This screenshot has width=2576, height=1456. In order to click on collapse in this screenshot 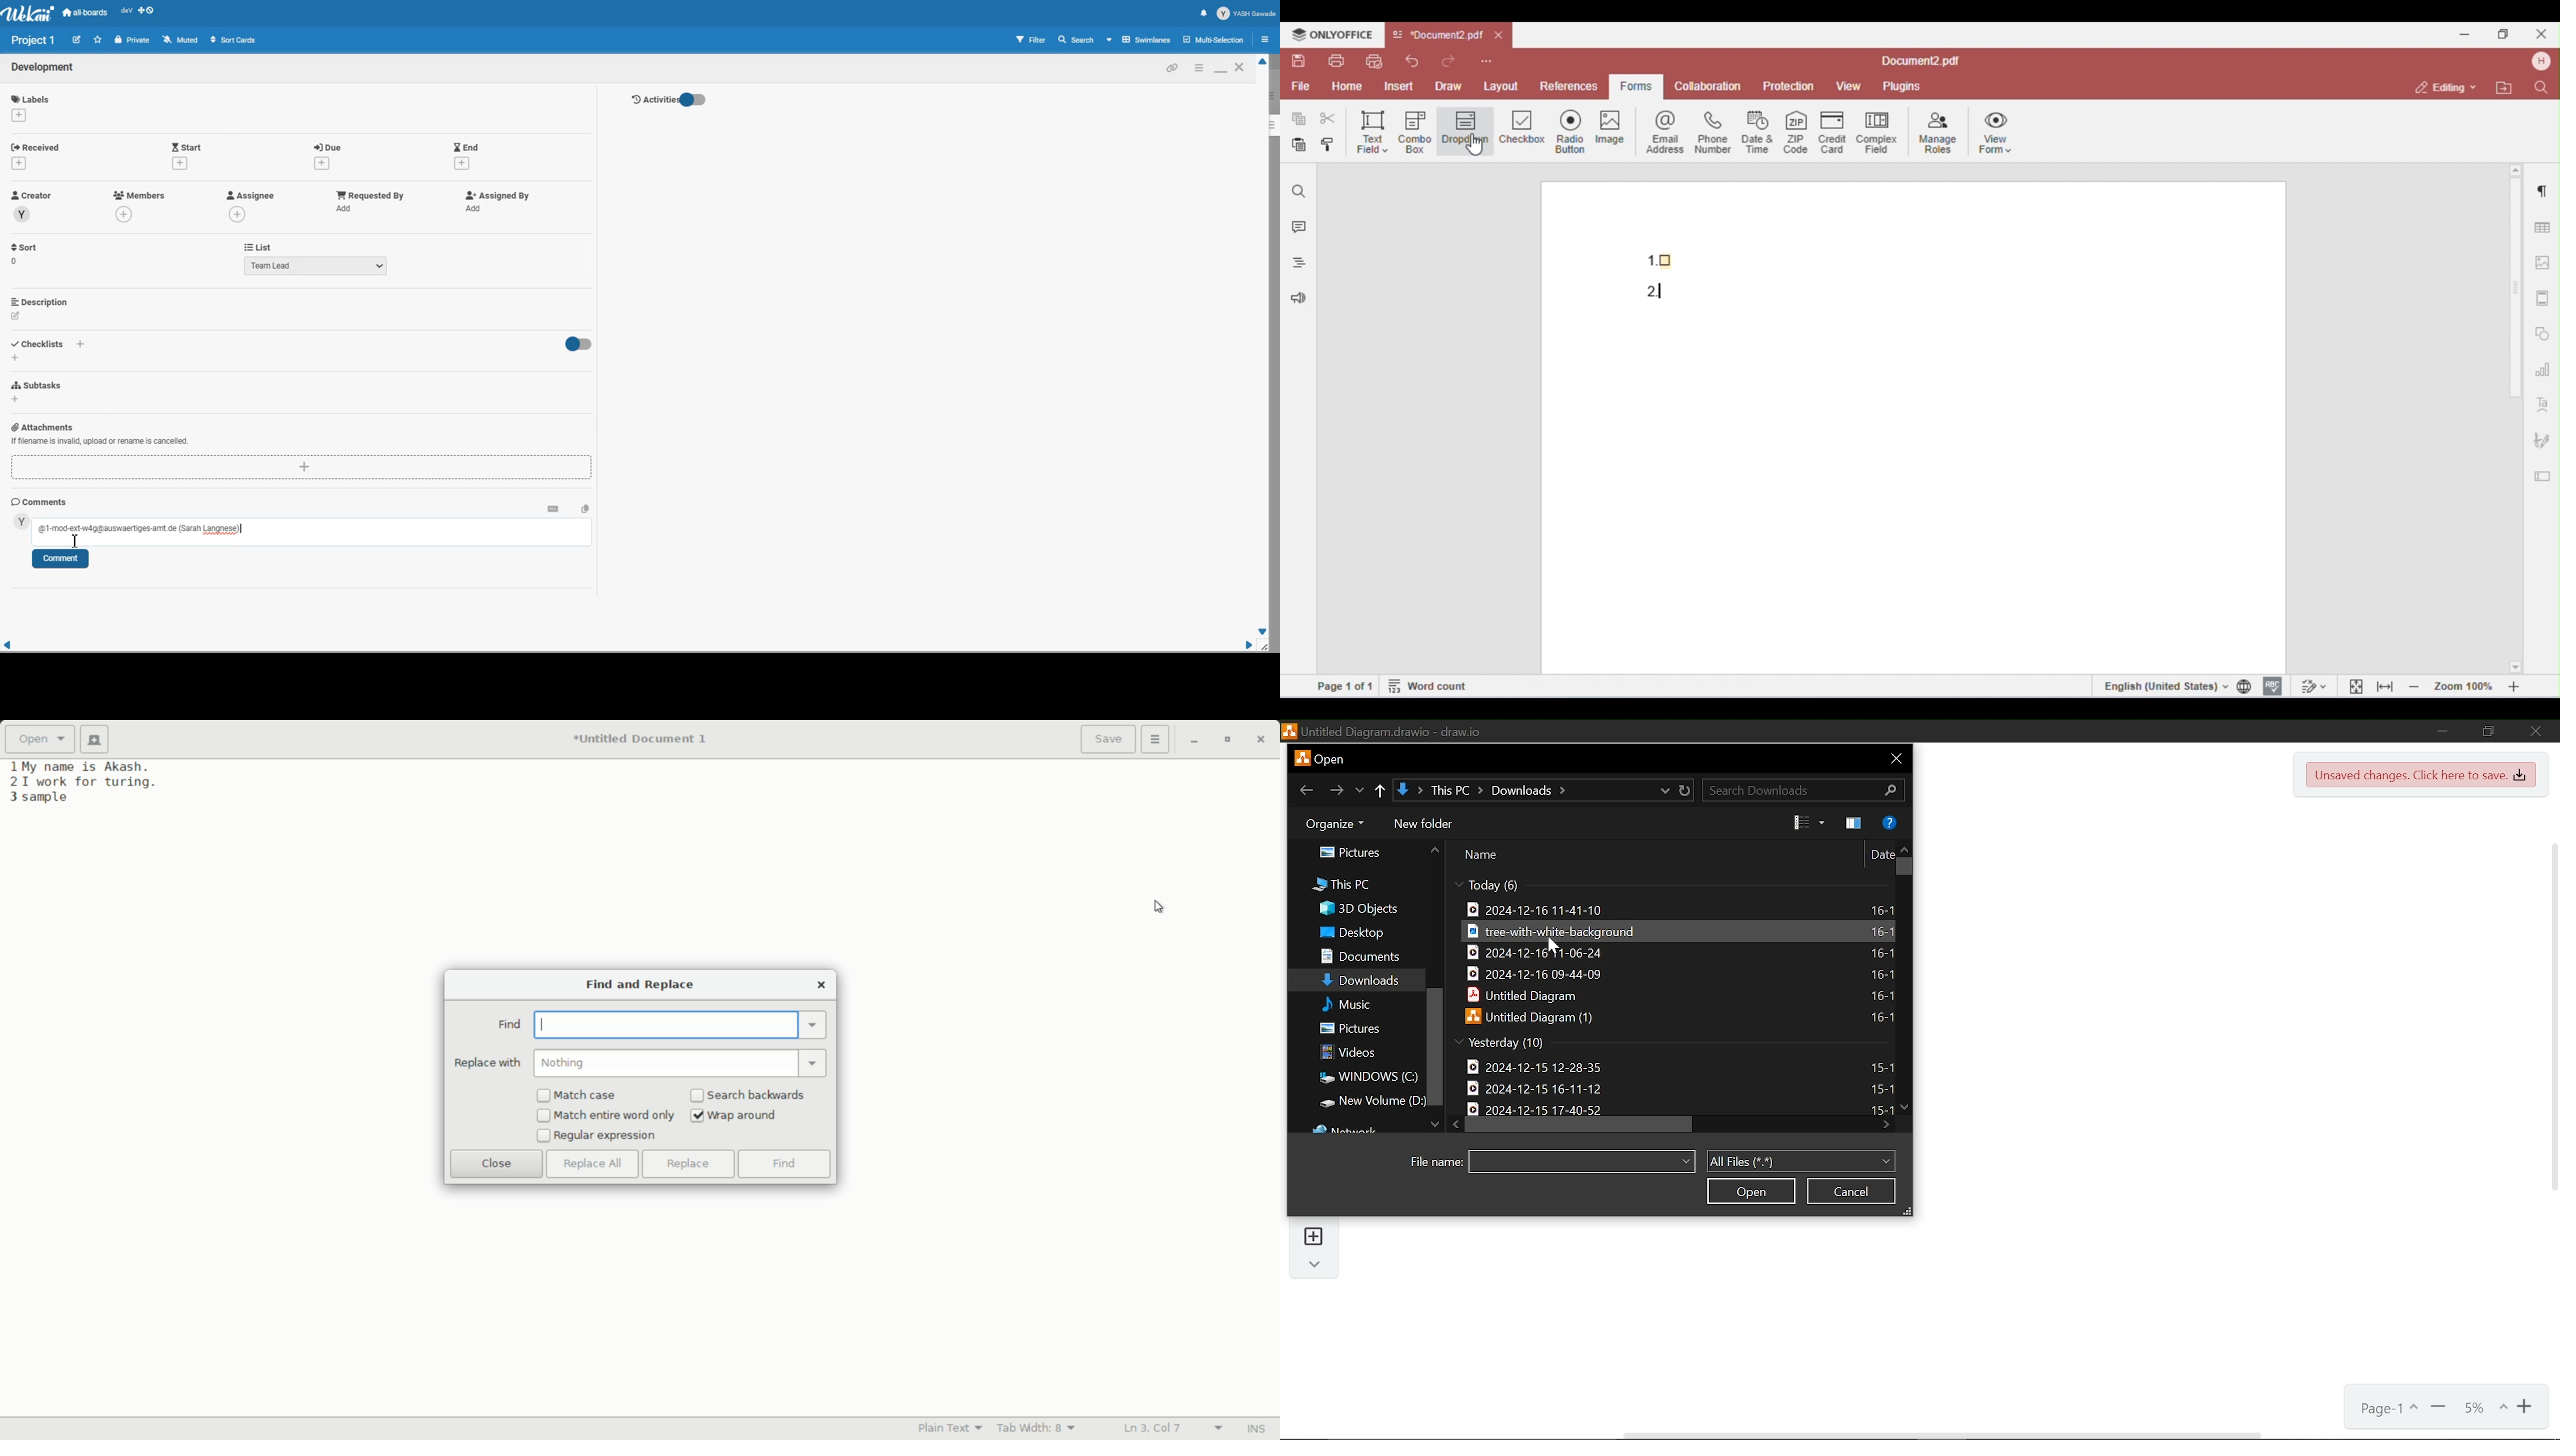, I will do `click(1316, 1267)`.